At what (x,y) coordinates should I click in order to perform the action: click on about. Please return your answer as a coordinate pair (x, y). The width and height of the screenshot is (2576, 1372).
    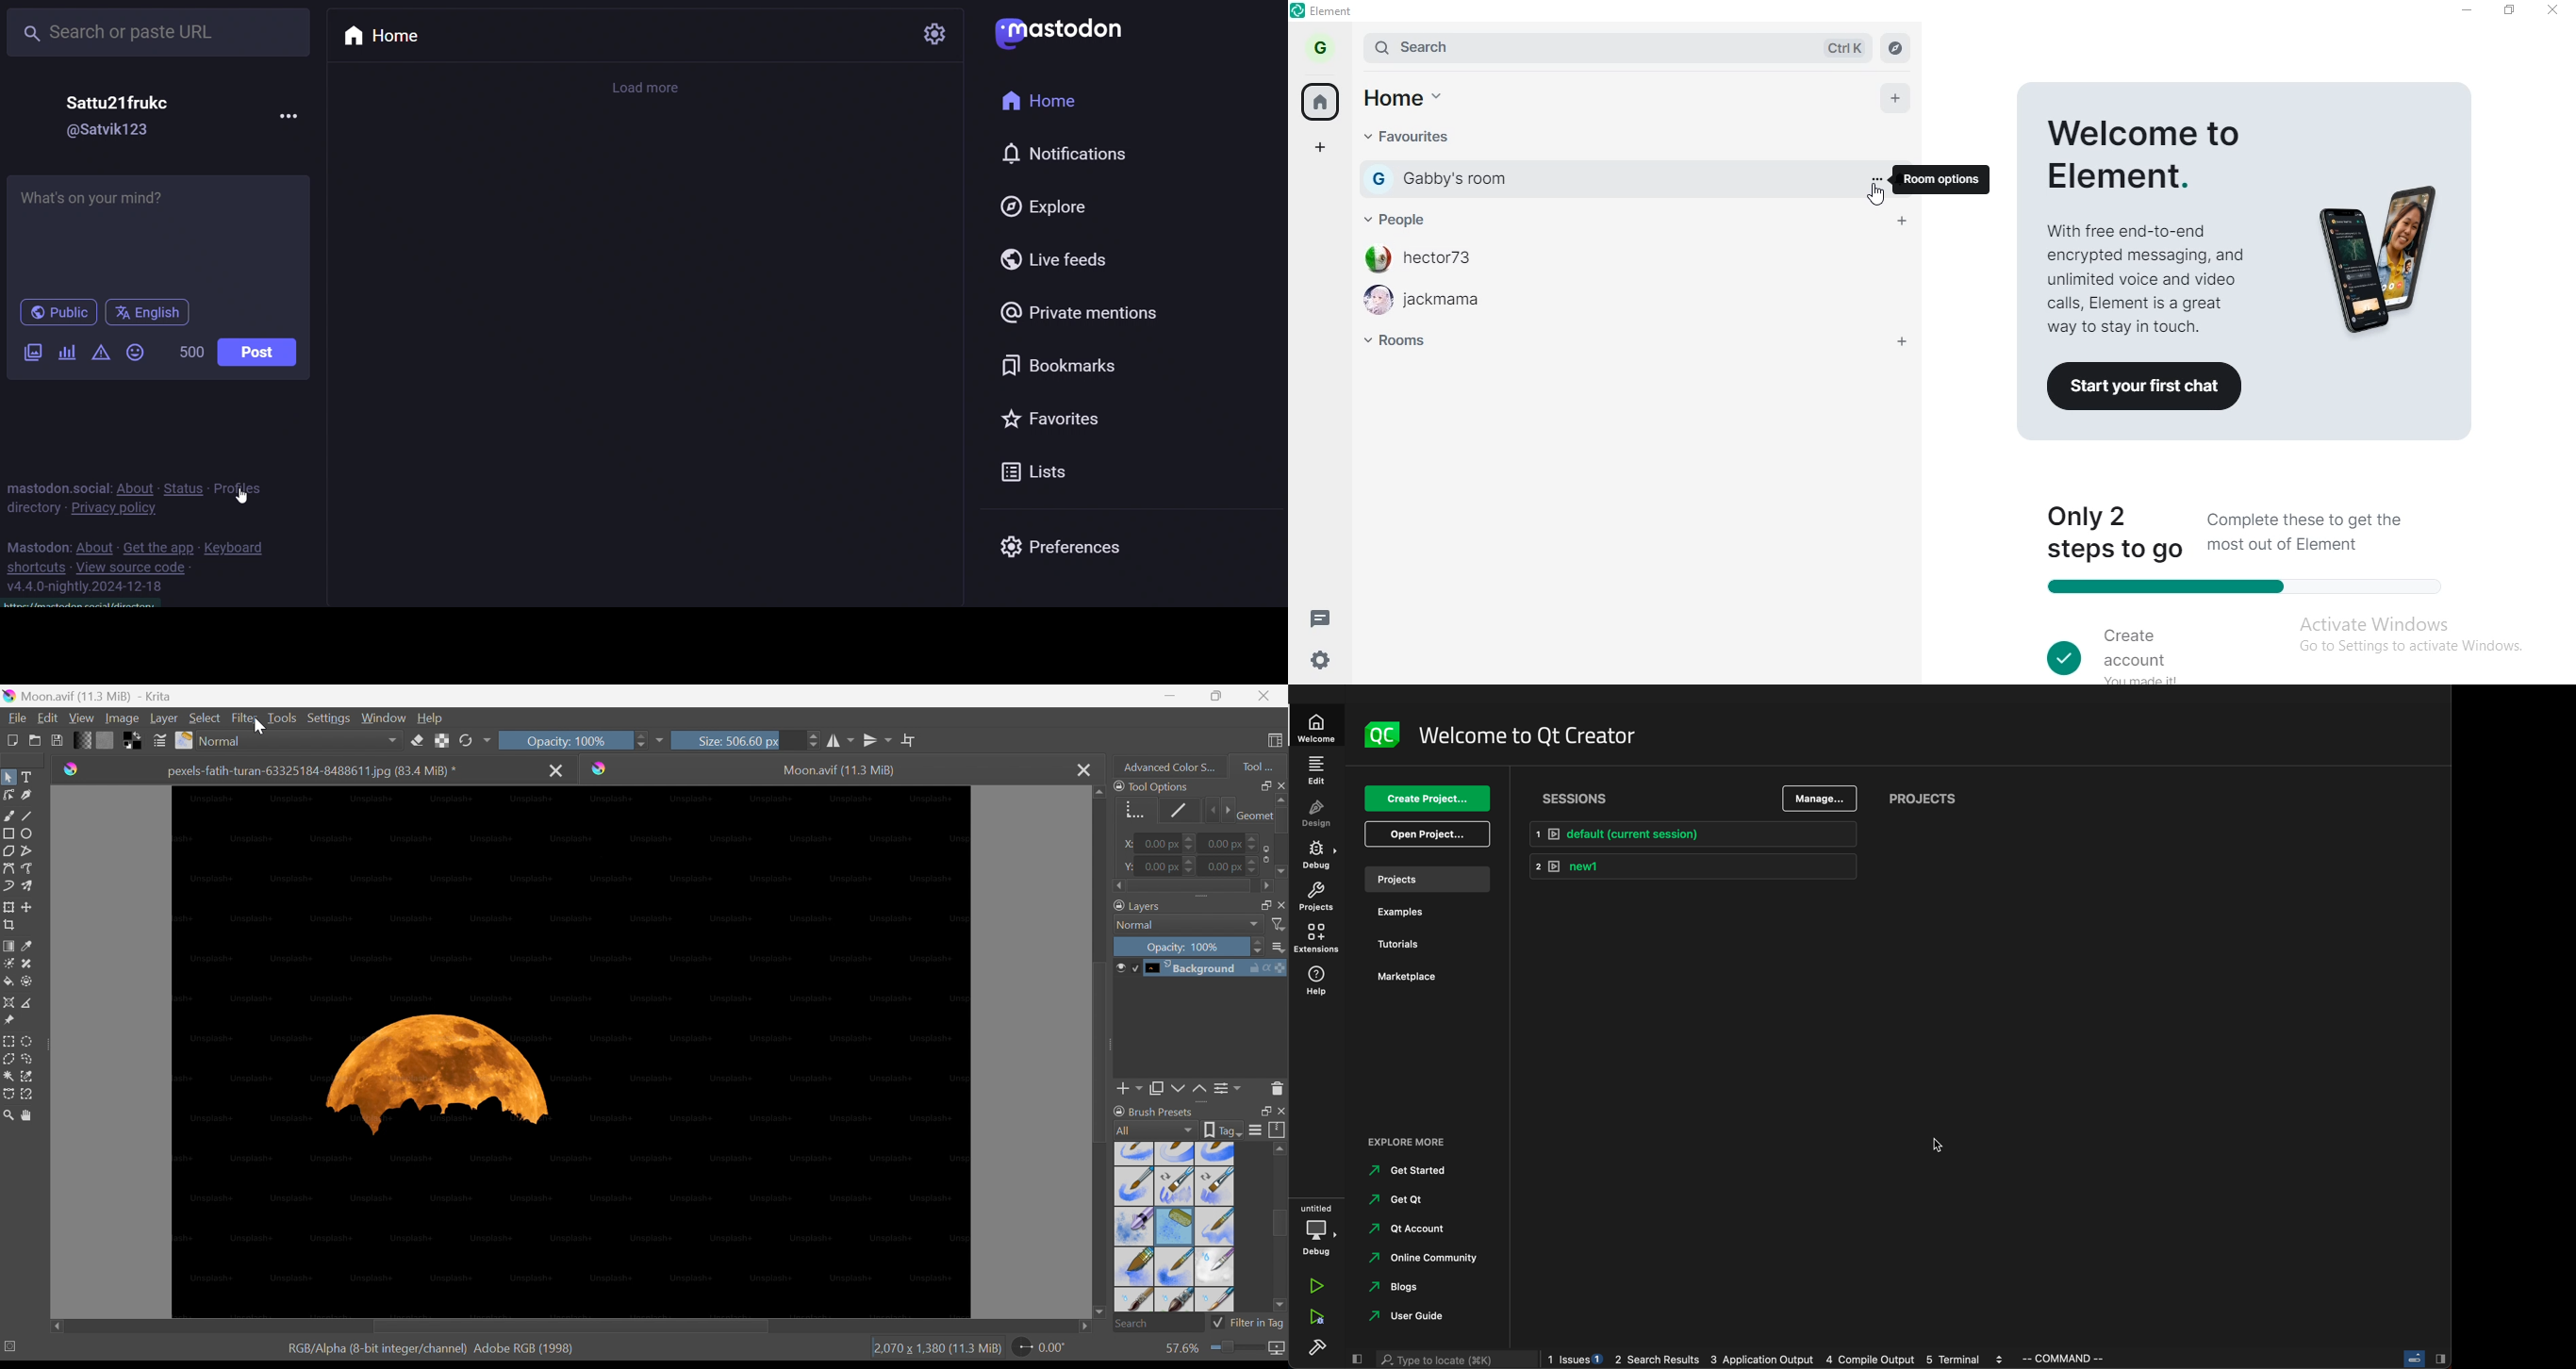
    Looking at the image, I should click on (94, 548).